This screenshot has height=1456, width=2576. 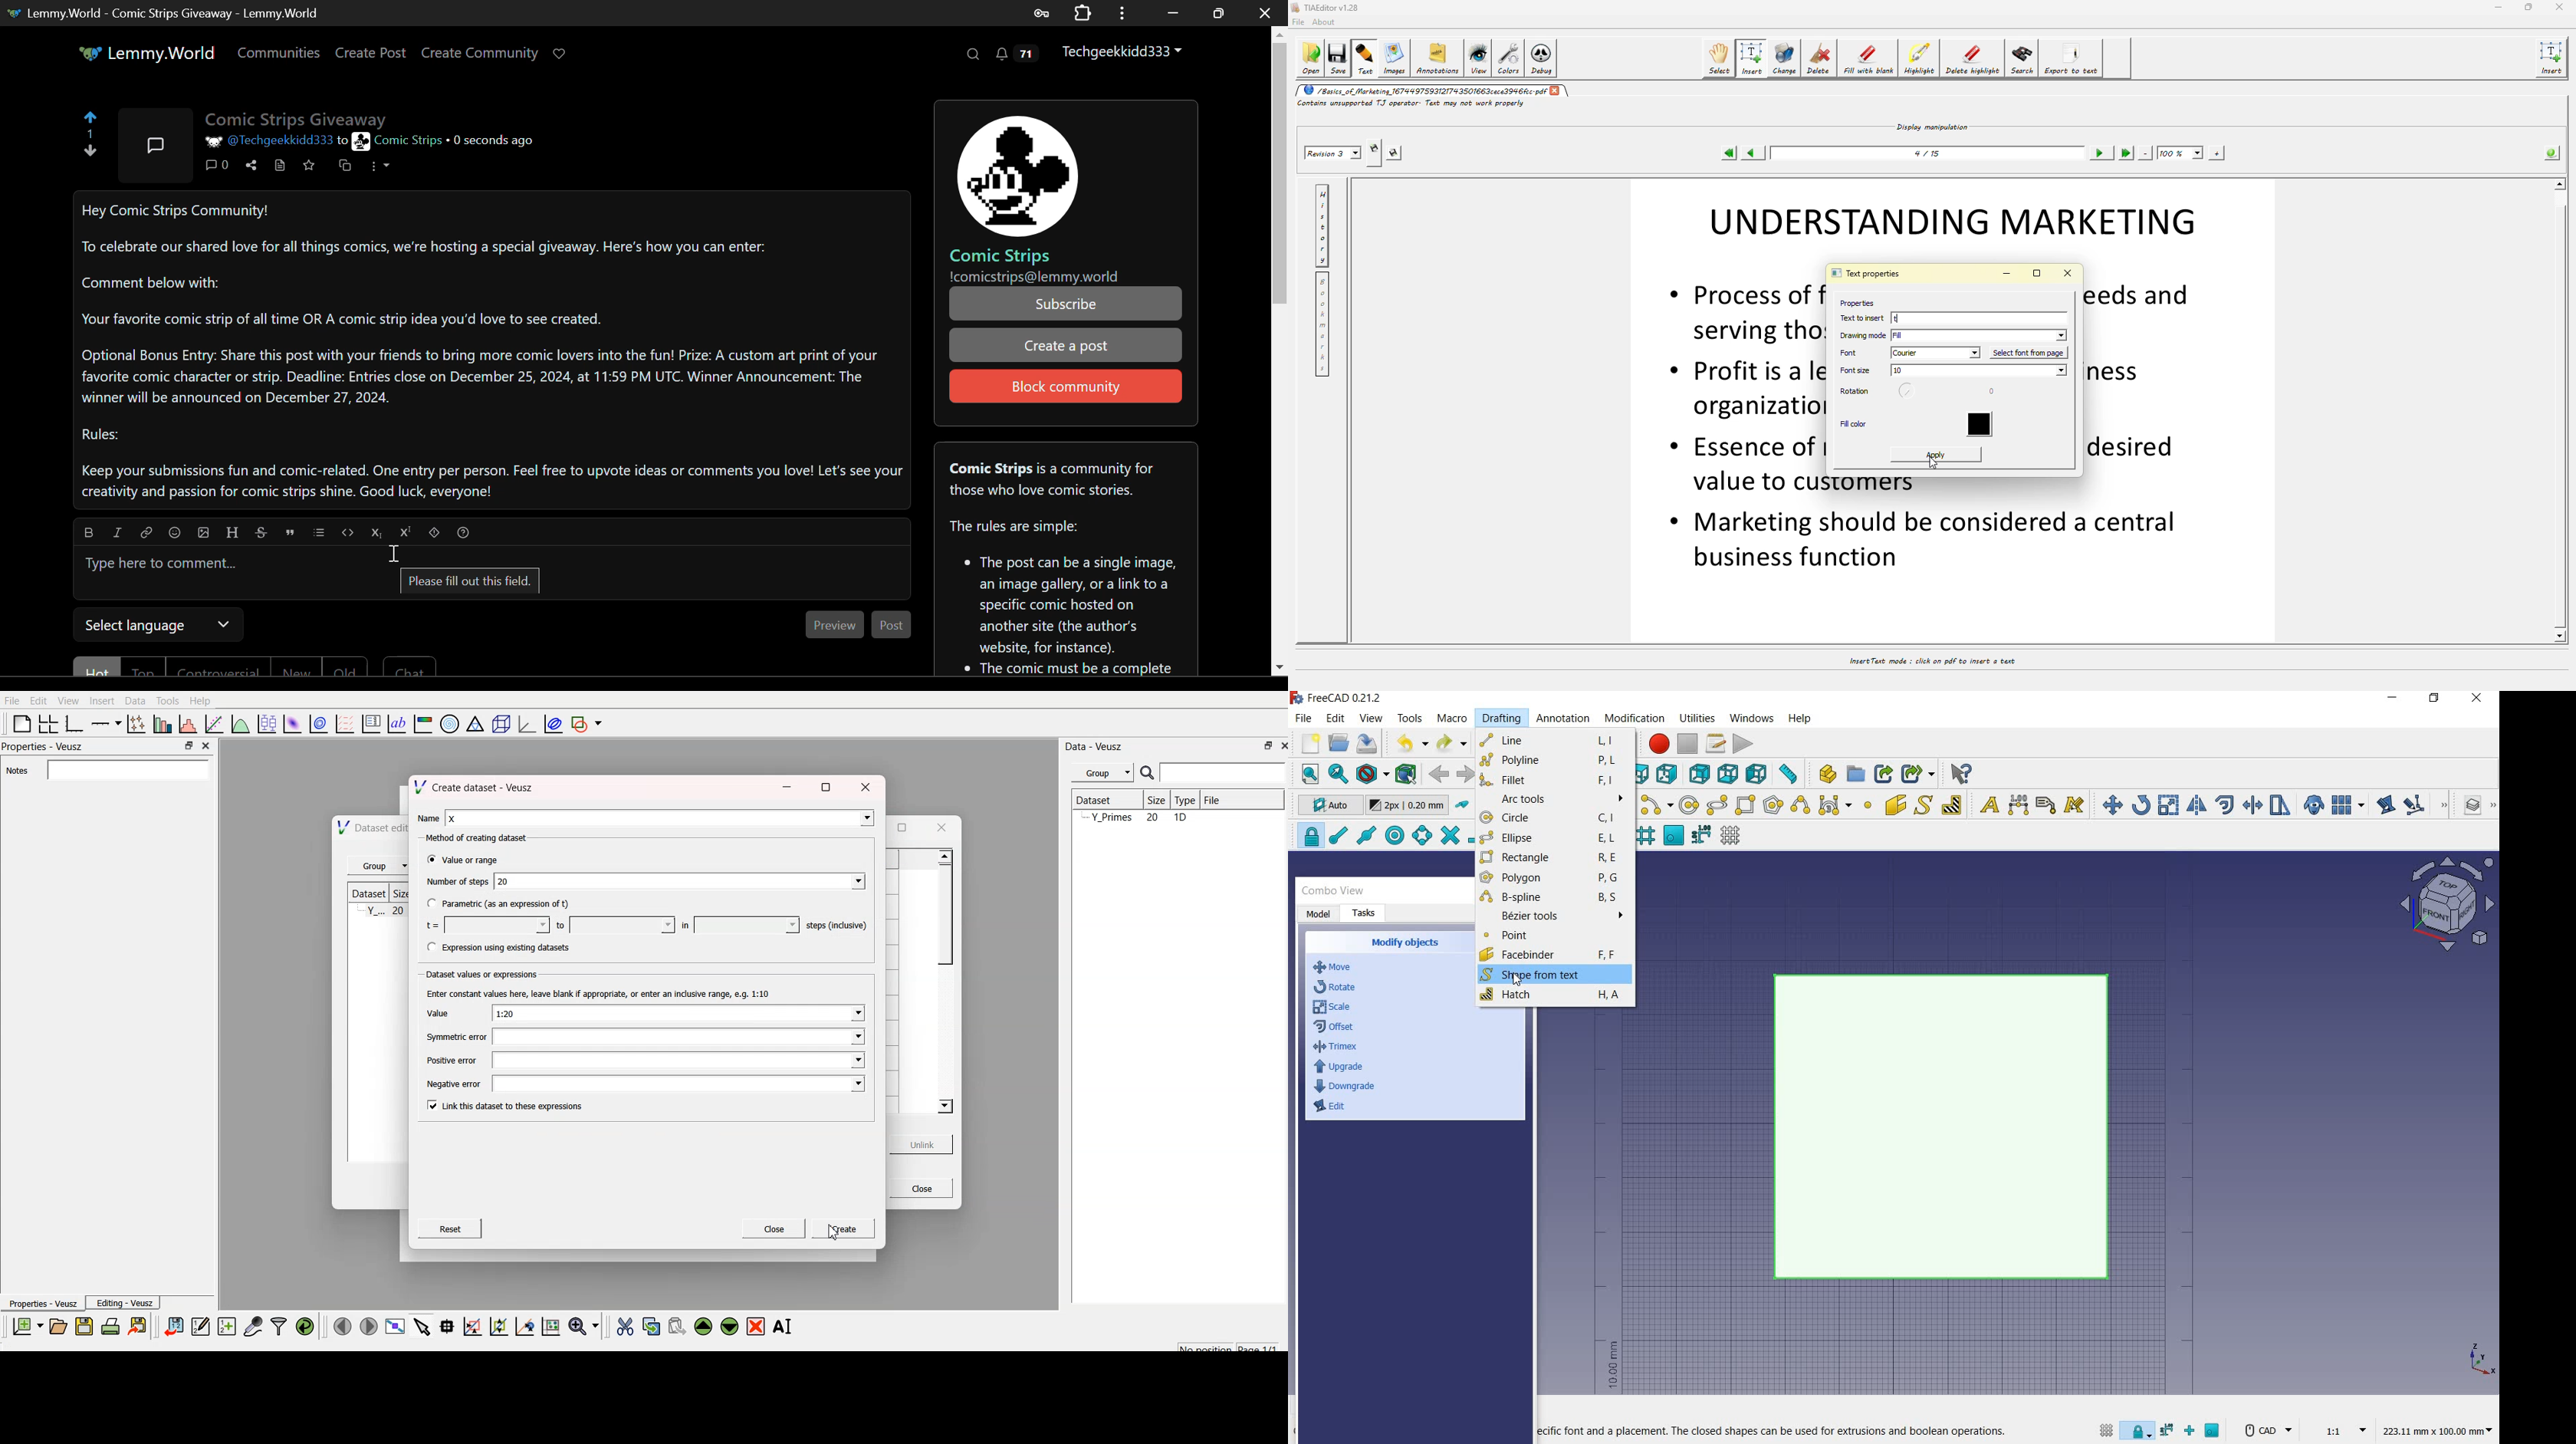 I want to click on rear, so click(x=1700, y=775).